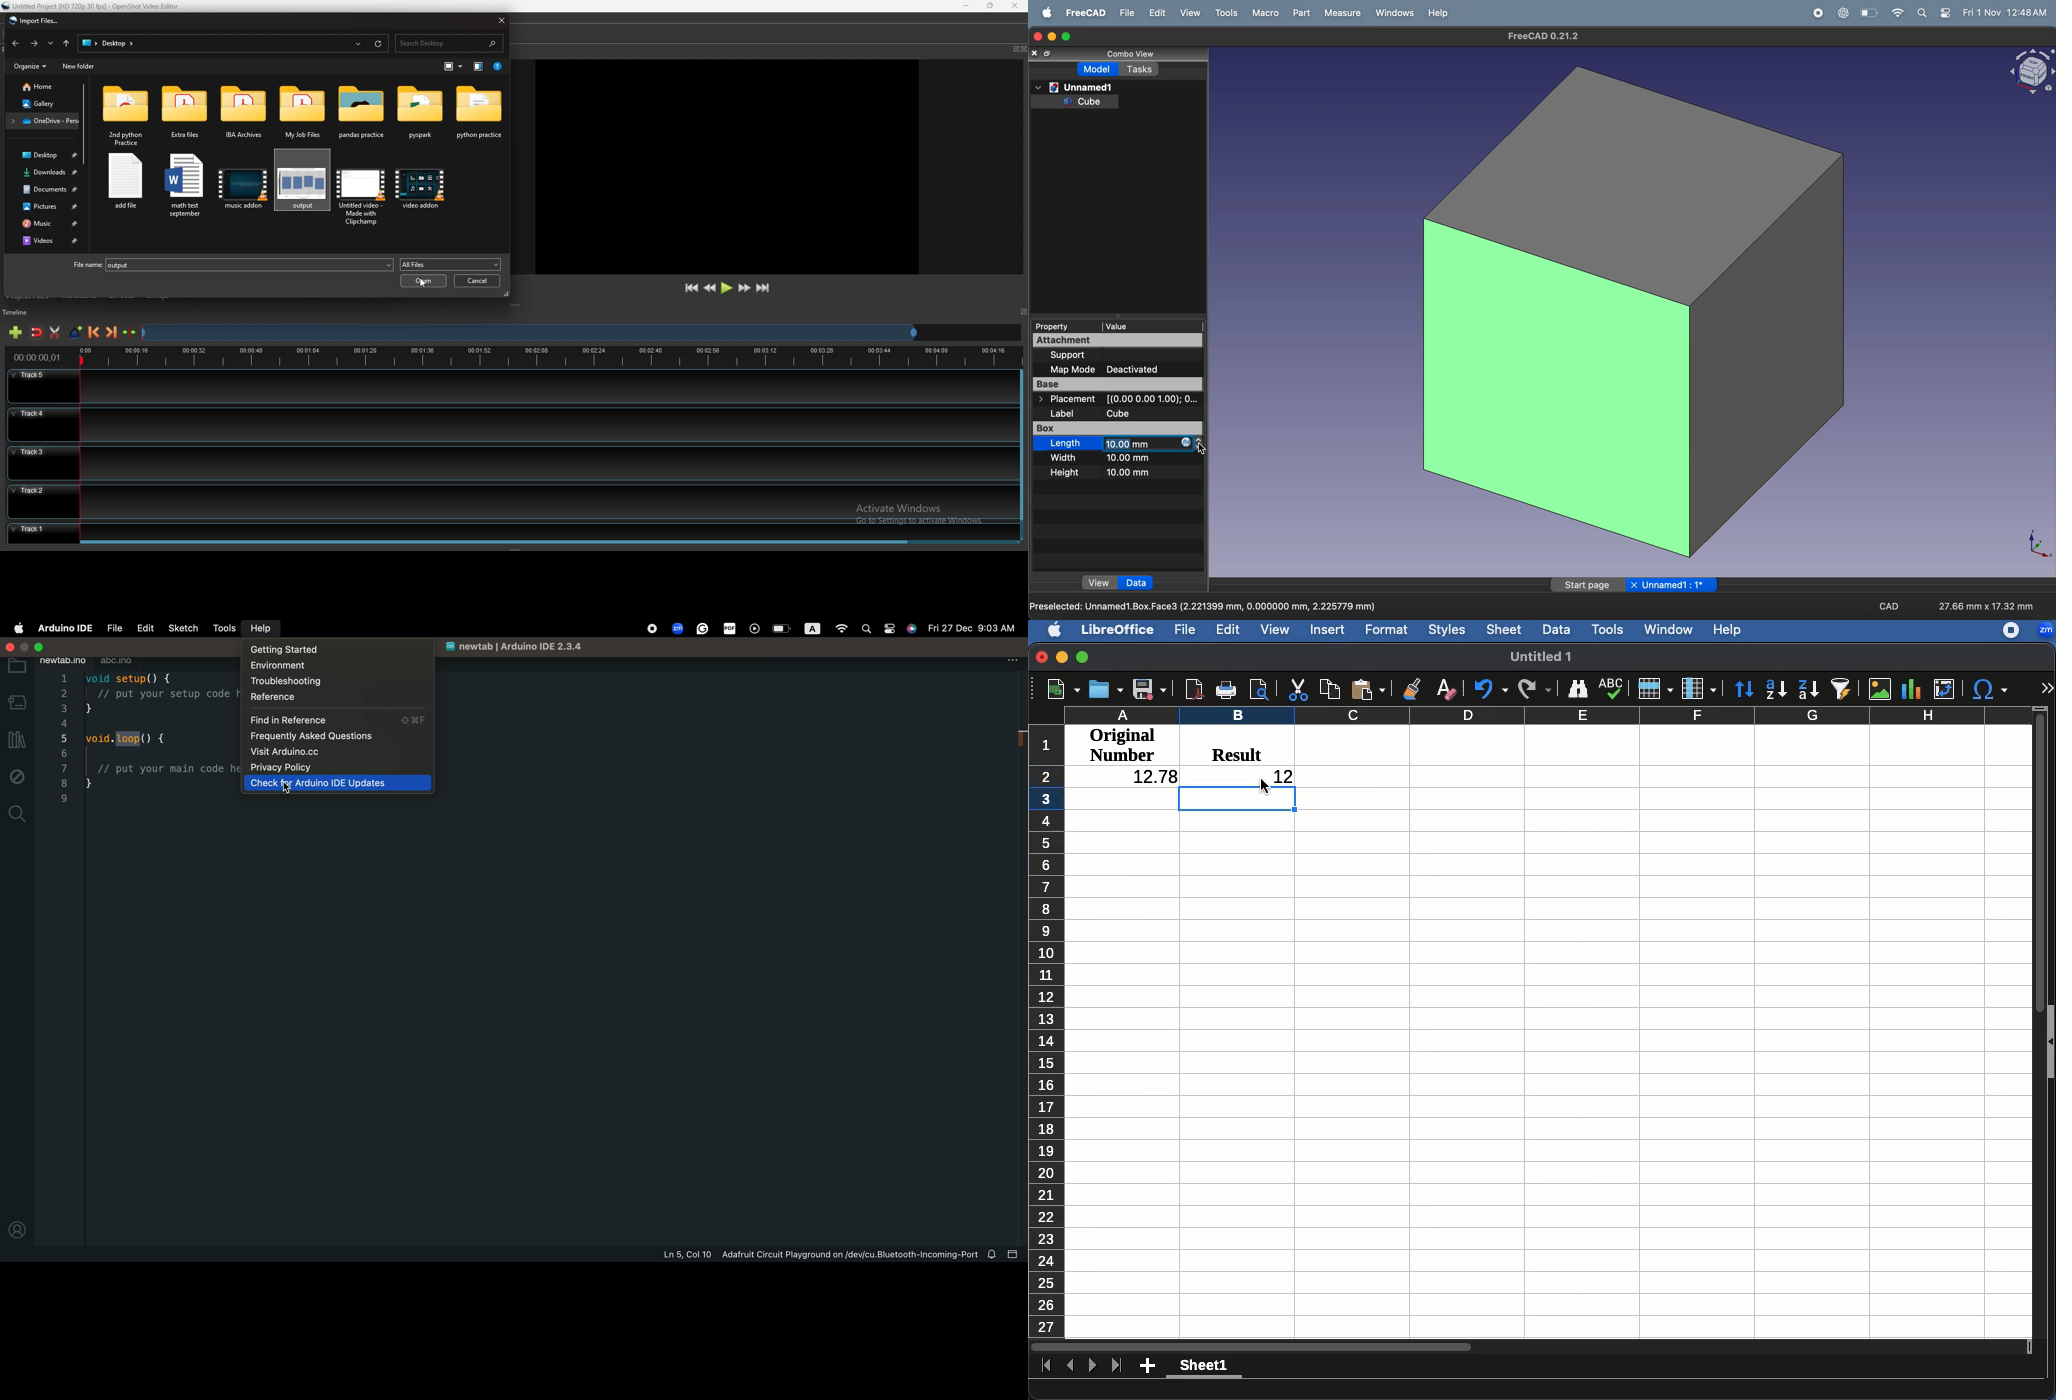 The width and height of the screenshot is (2072, 1400). What do you see at coordinates (1449, 629) in the screenshot?
I see `Styles` at bounding box center [1449, 629].